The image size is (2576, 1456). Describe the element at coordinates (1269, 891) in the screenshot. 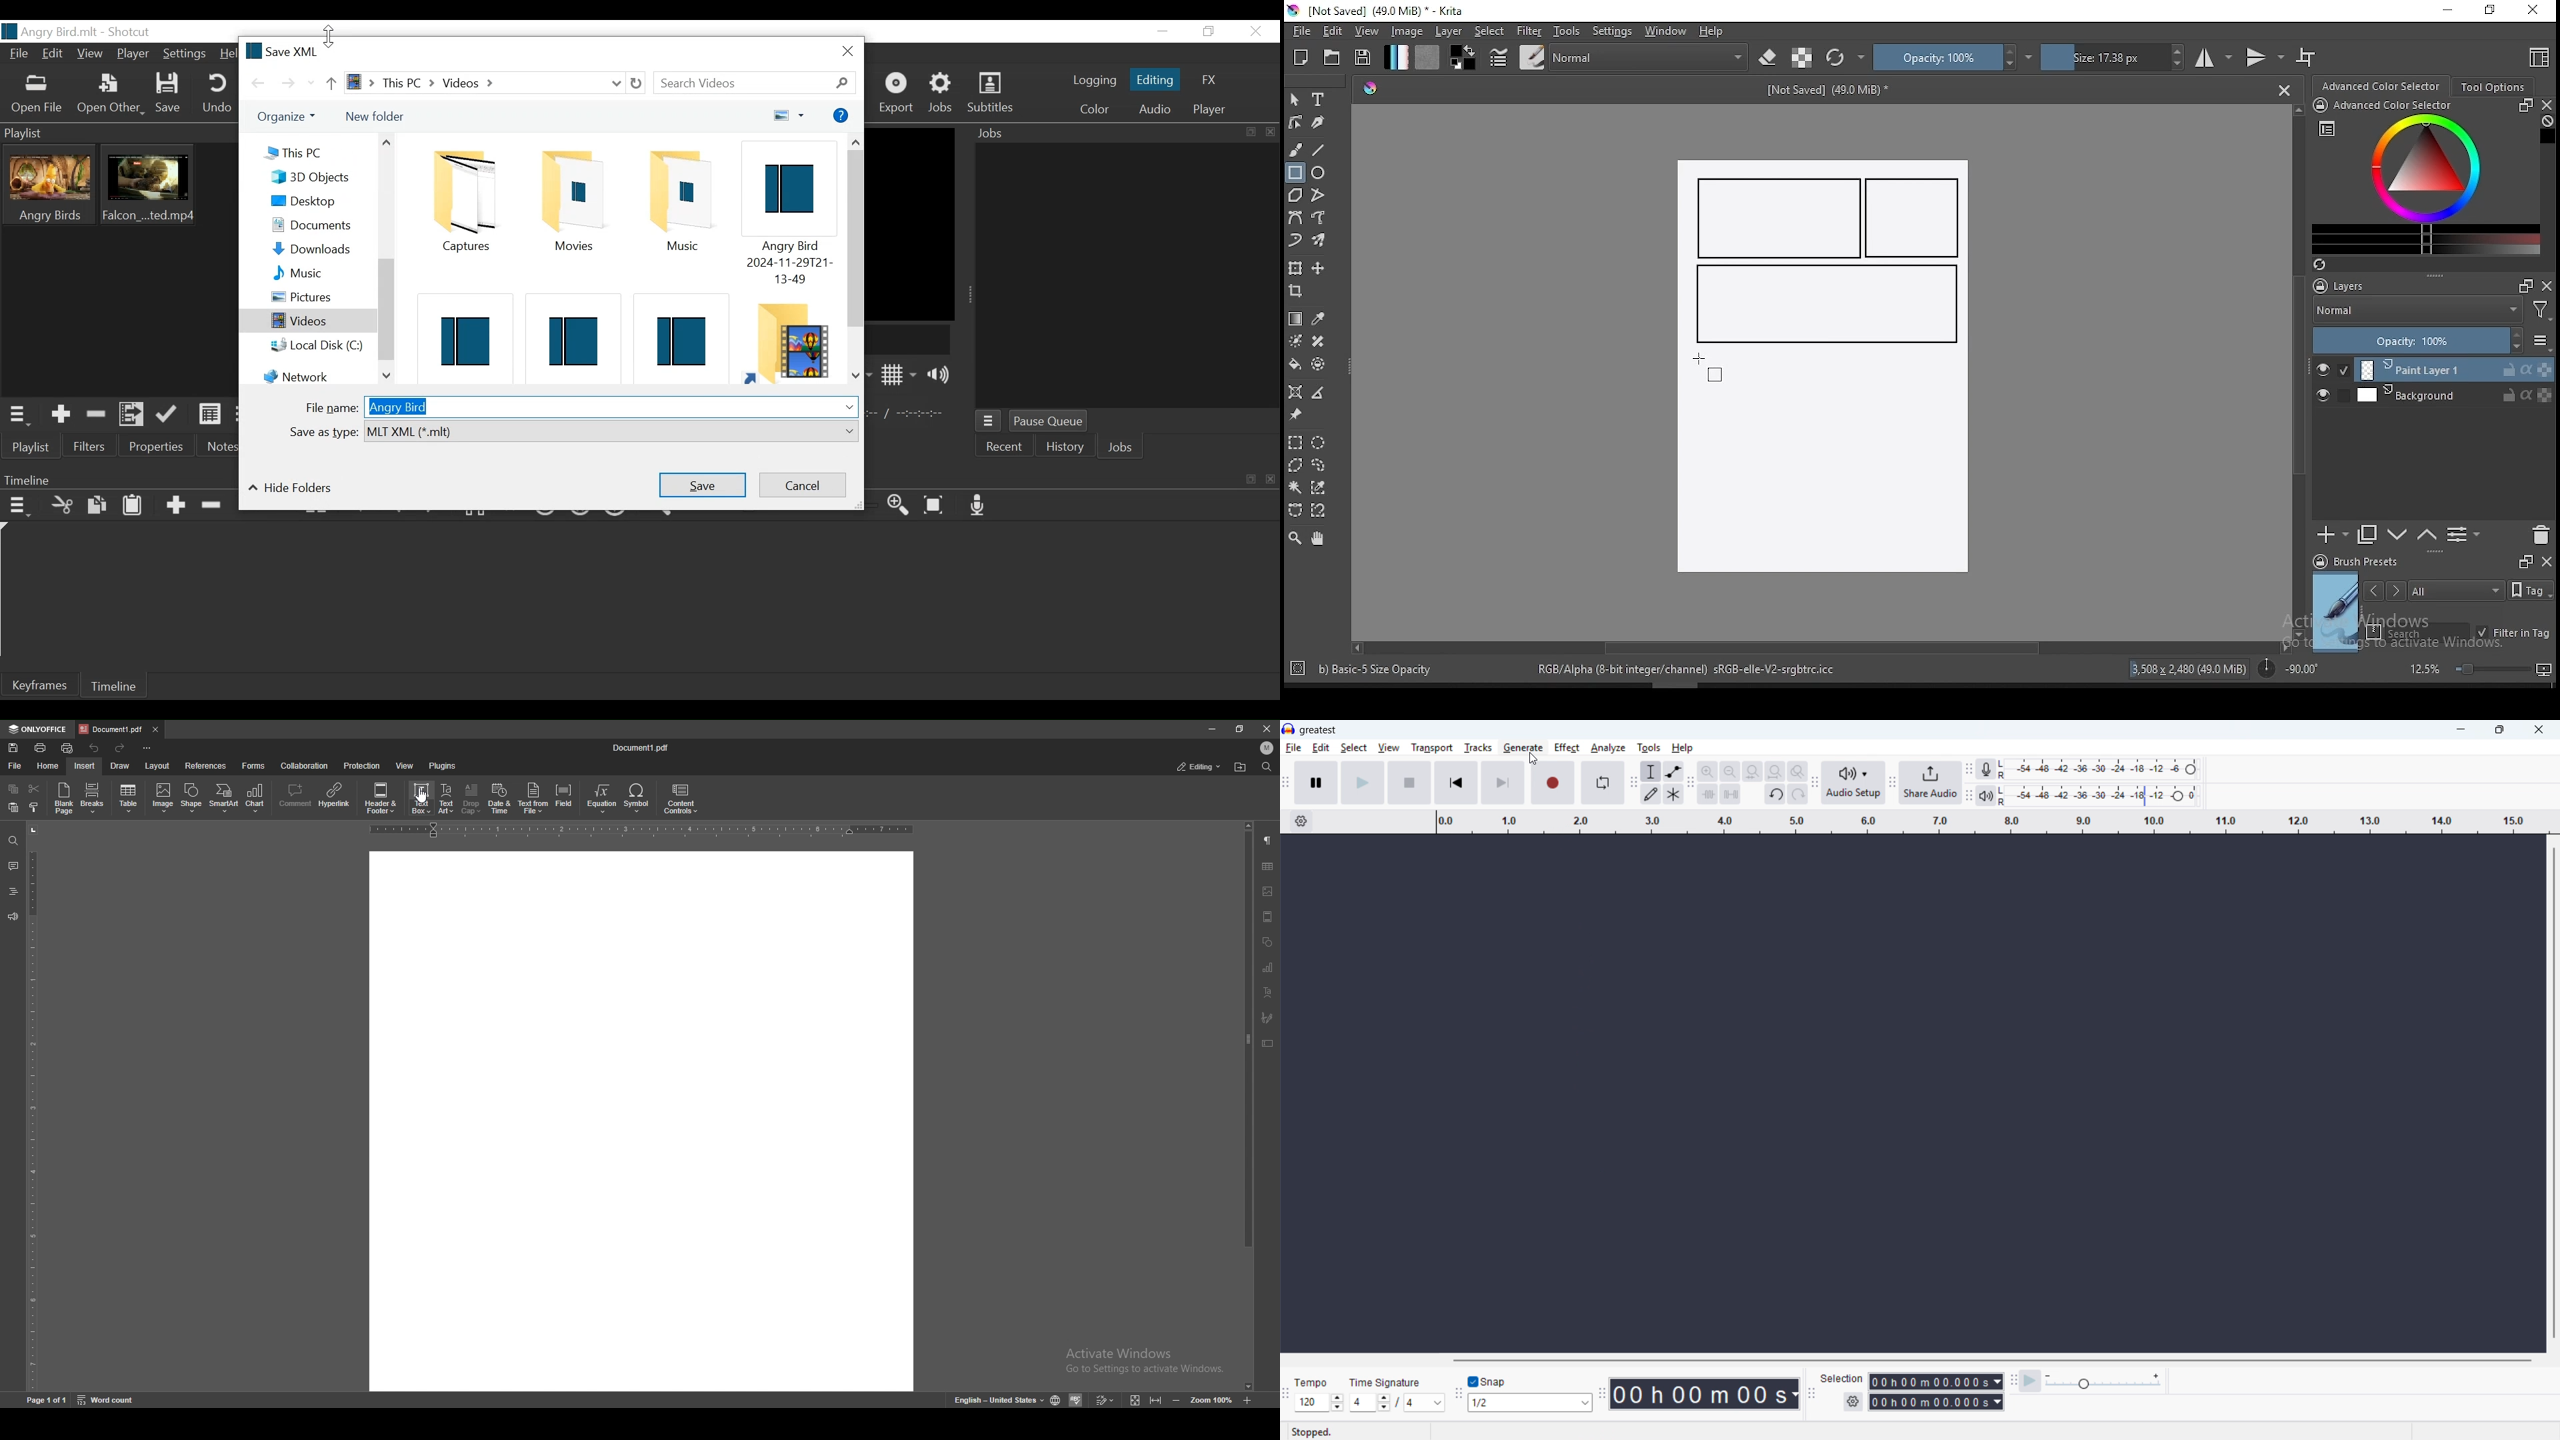

I see `image` at that location.